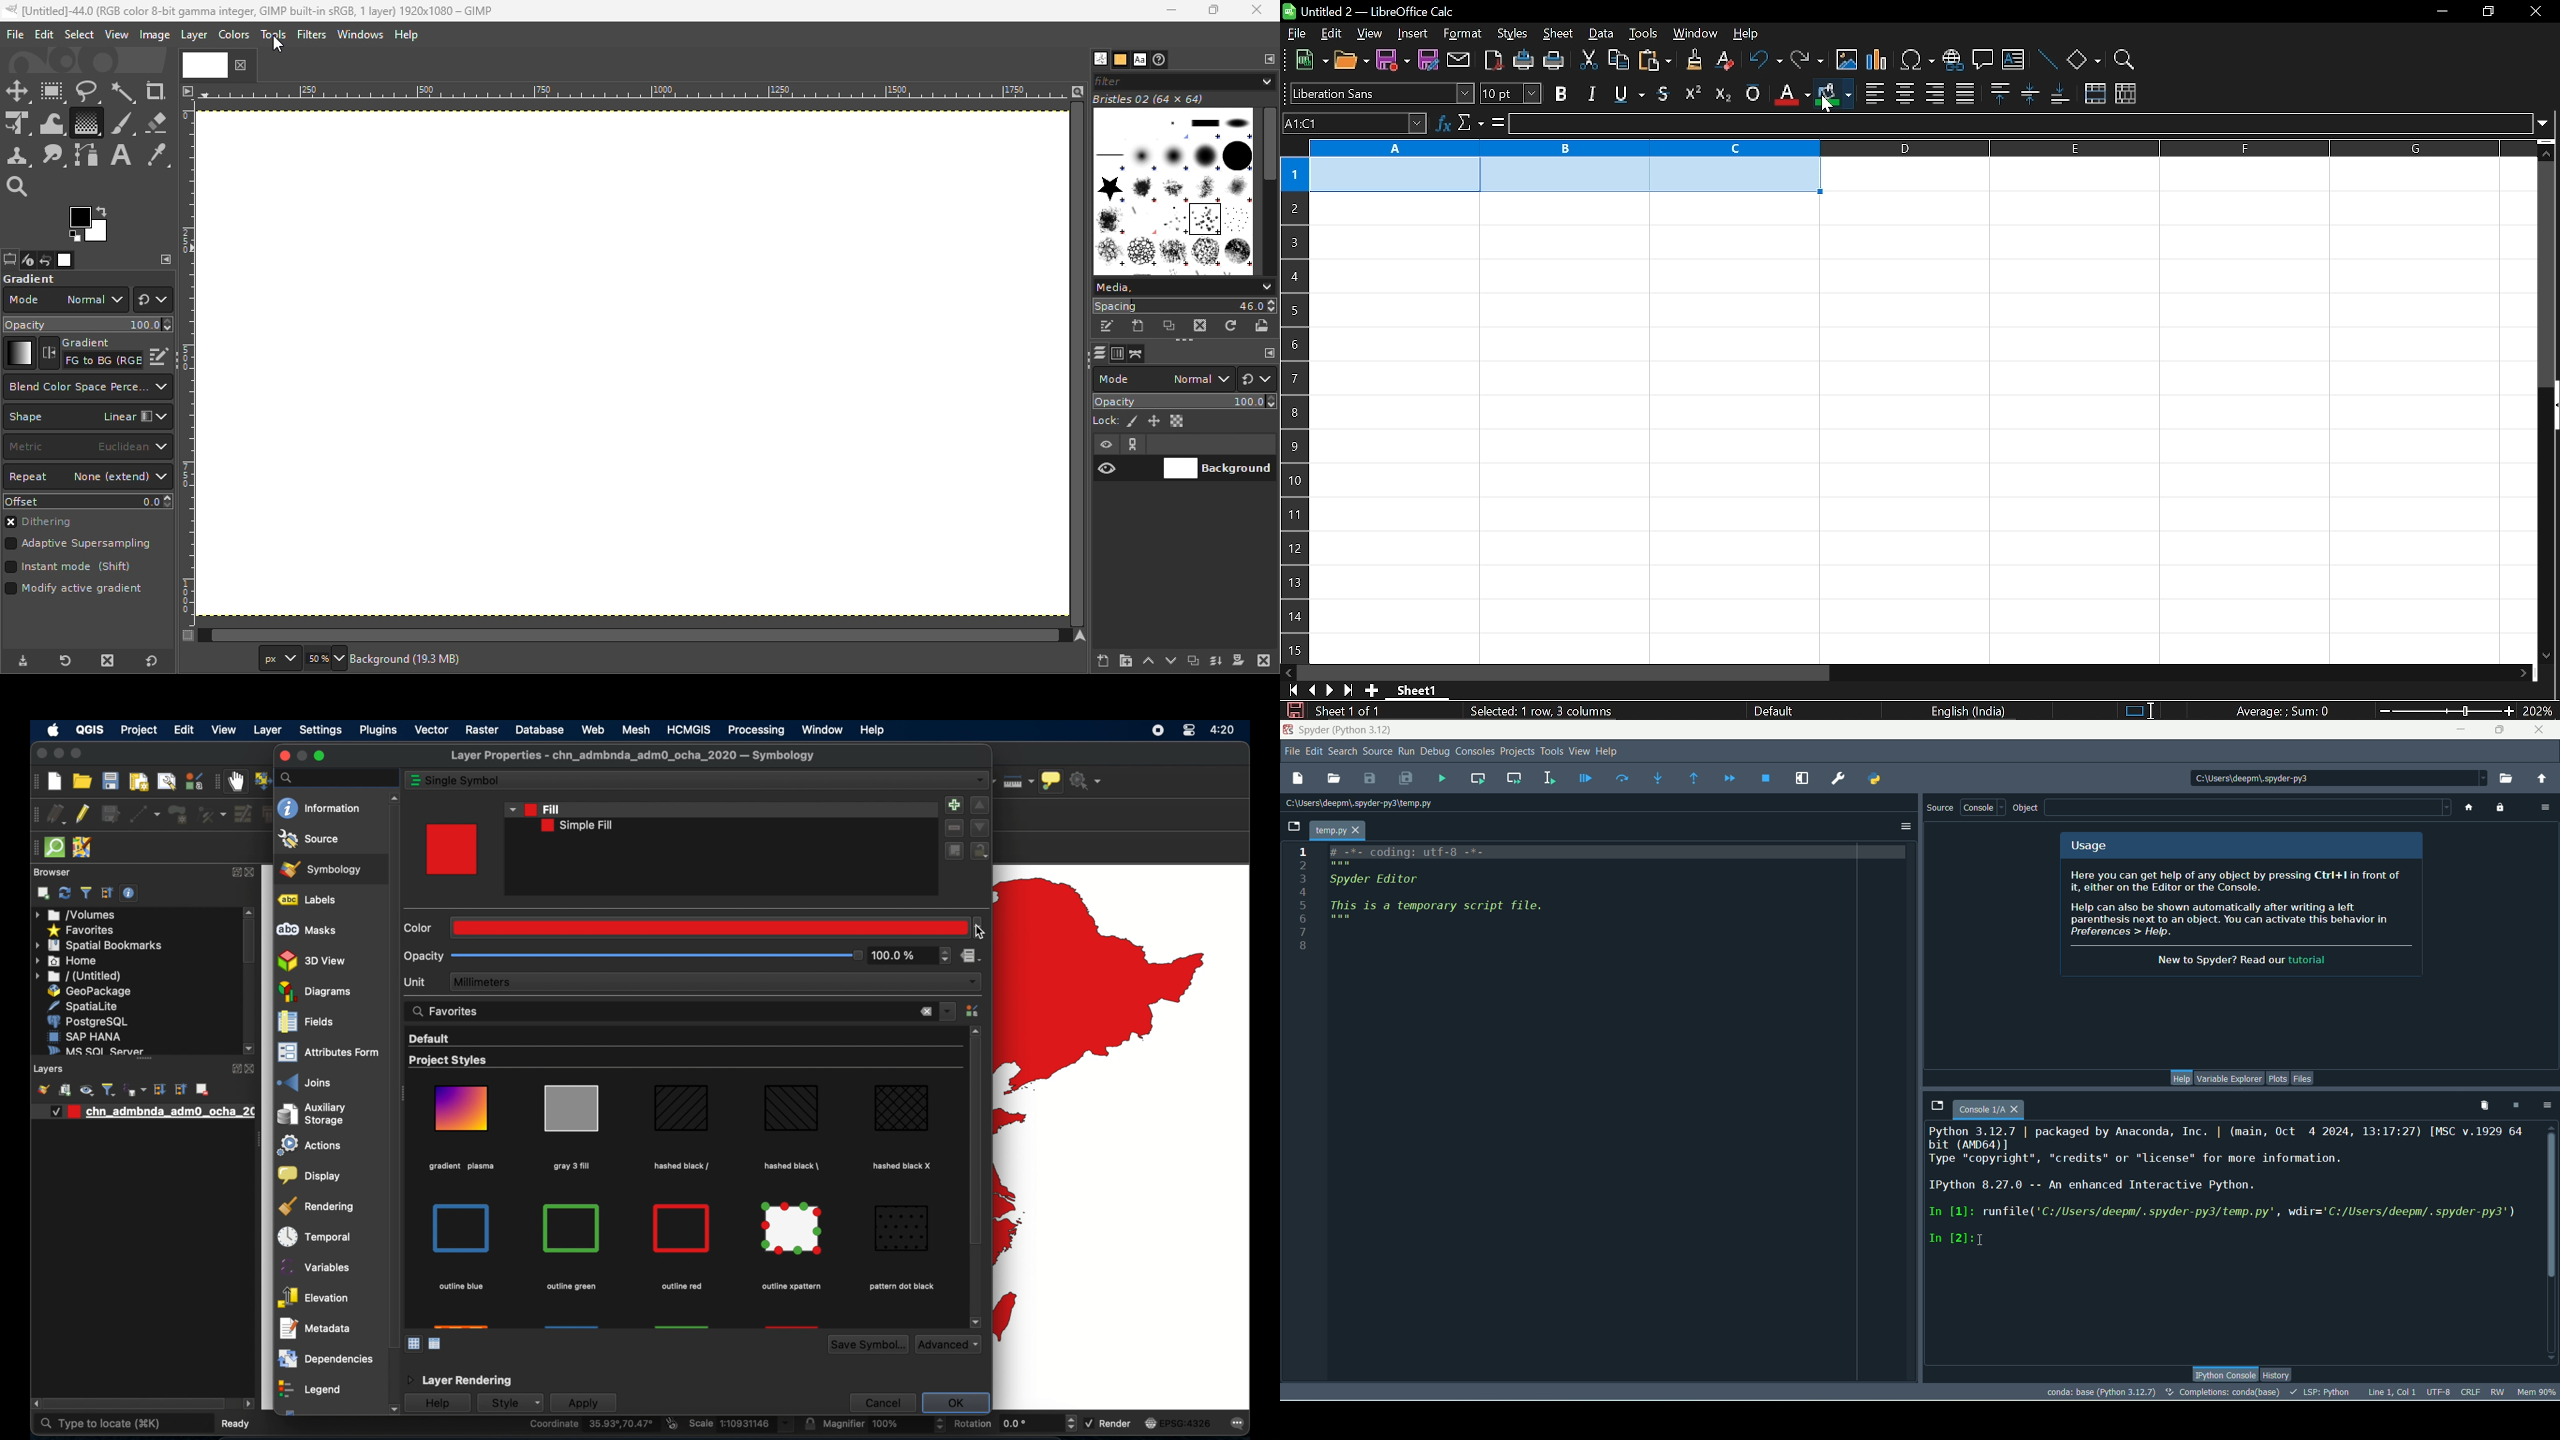 The width and height of the screenshot is (2576, 1456). Describe the element at coordinates (321, 756) in the screenshot. I see `maximize` at that location.